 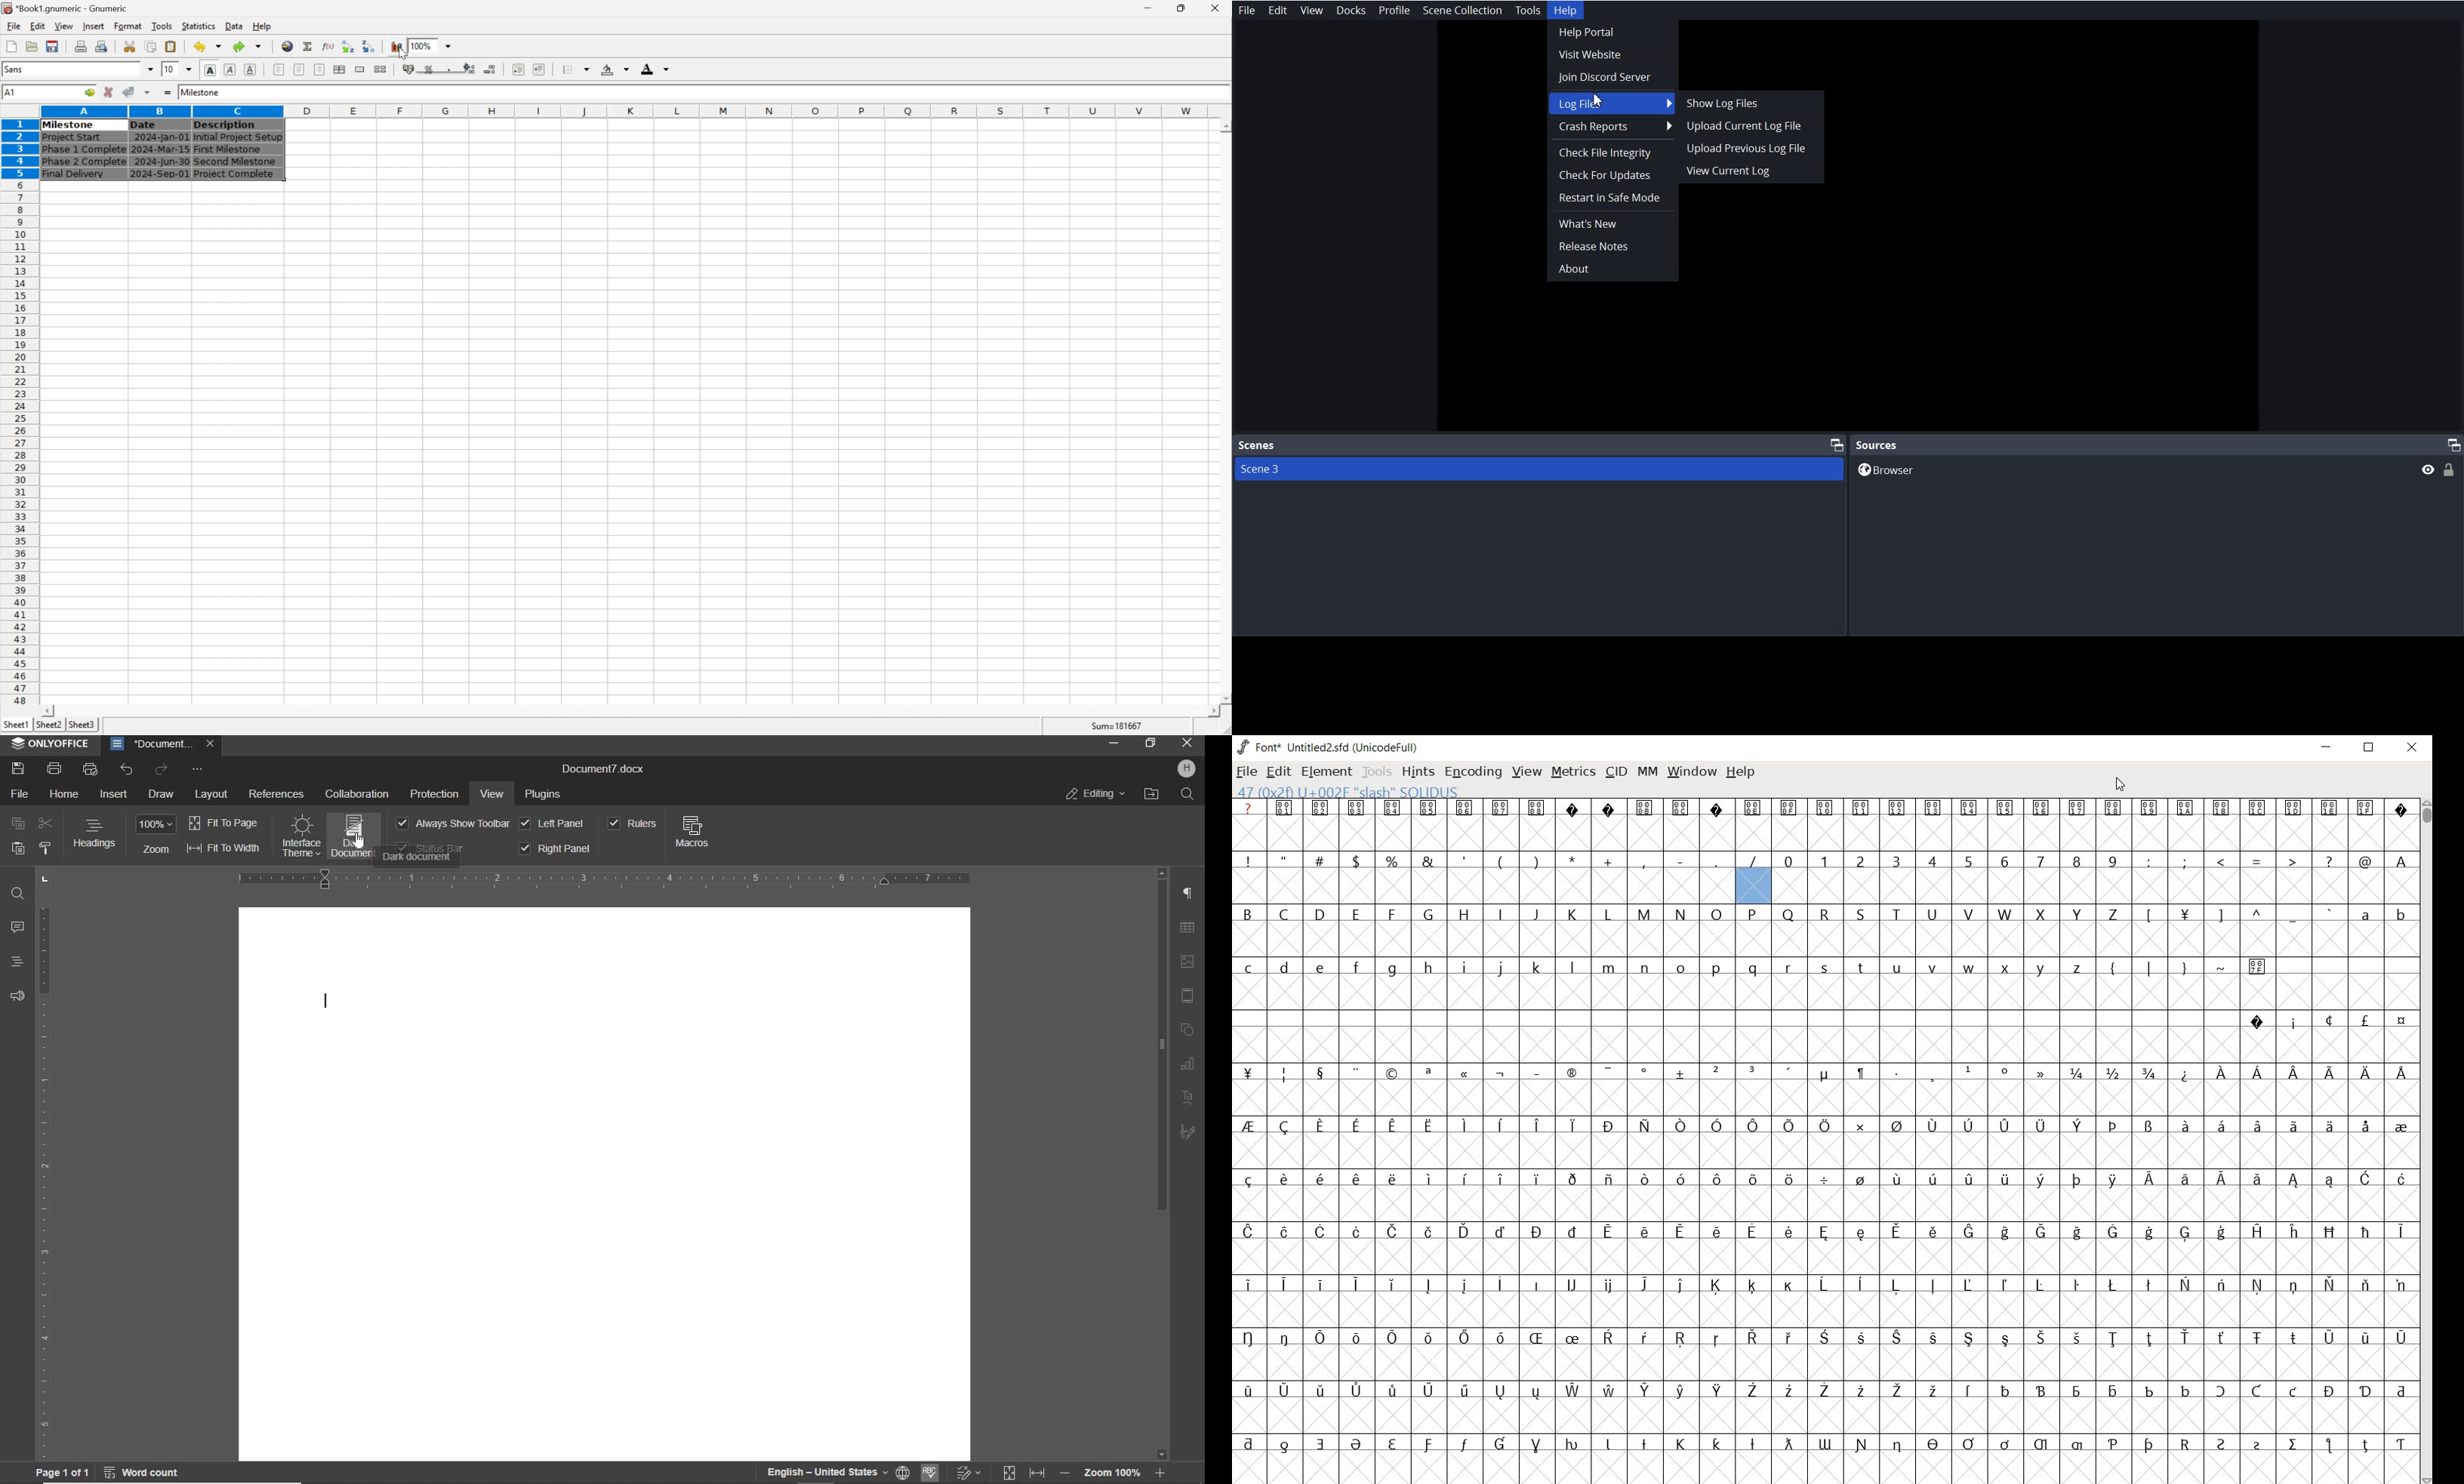 What do you see at coordinates (1484, 885) in the screenshot?
I see `empty cells` at bounding box center [1484, 885].